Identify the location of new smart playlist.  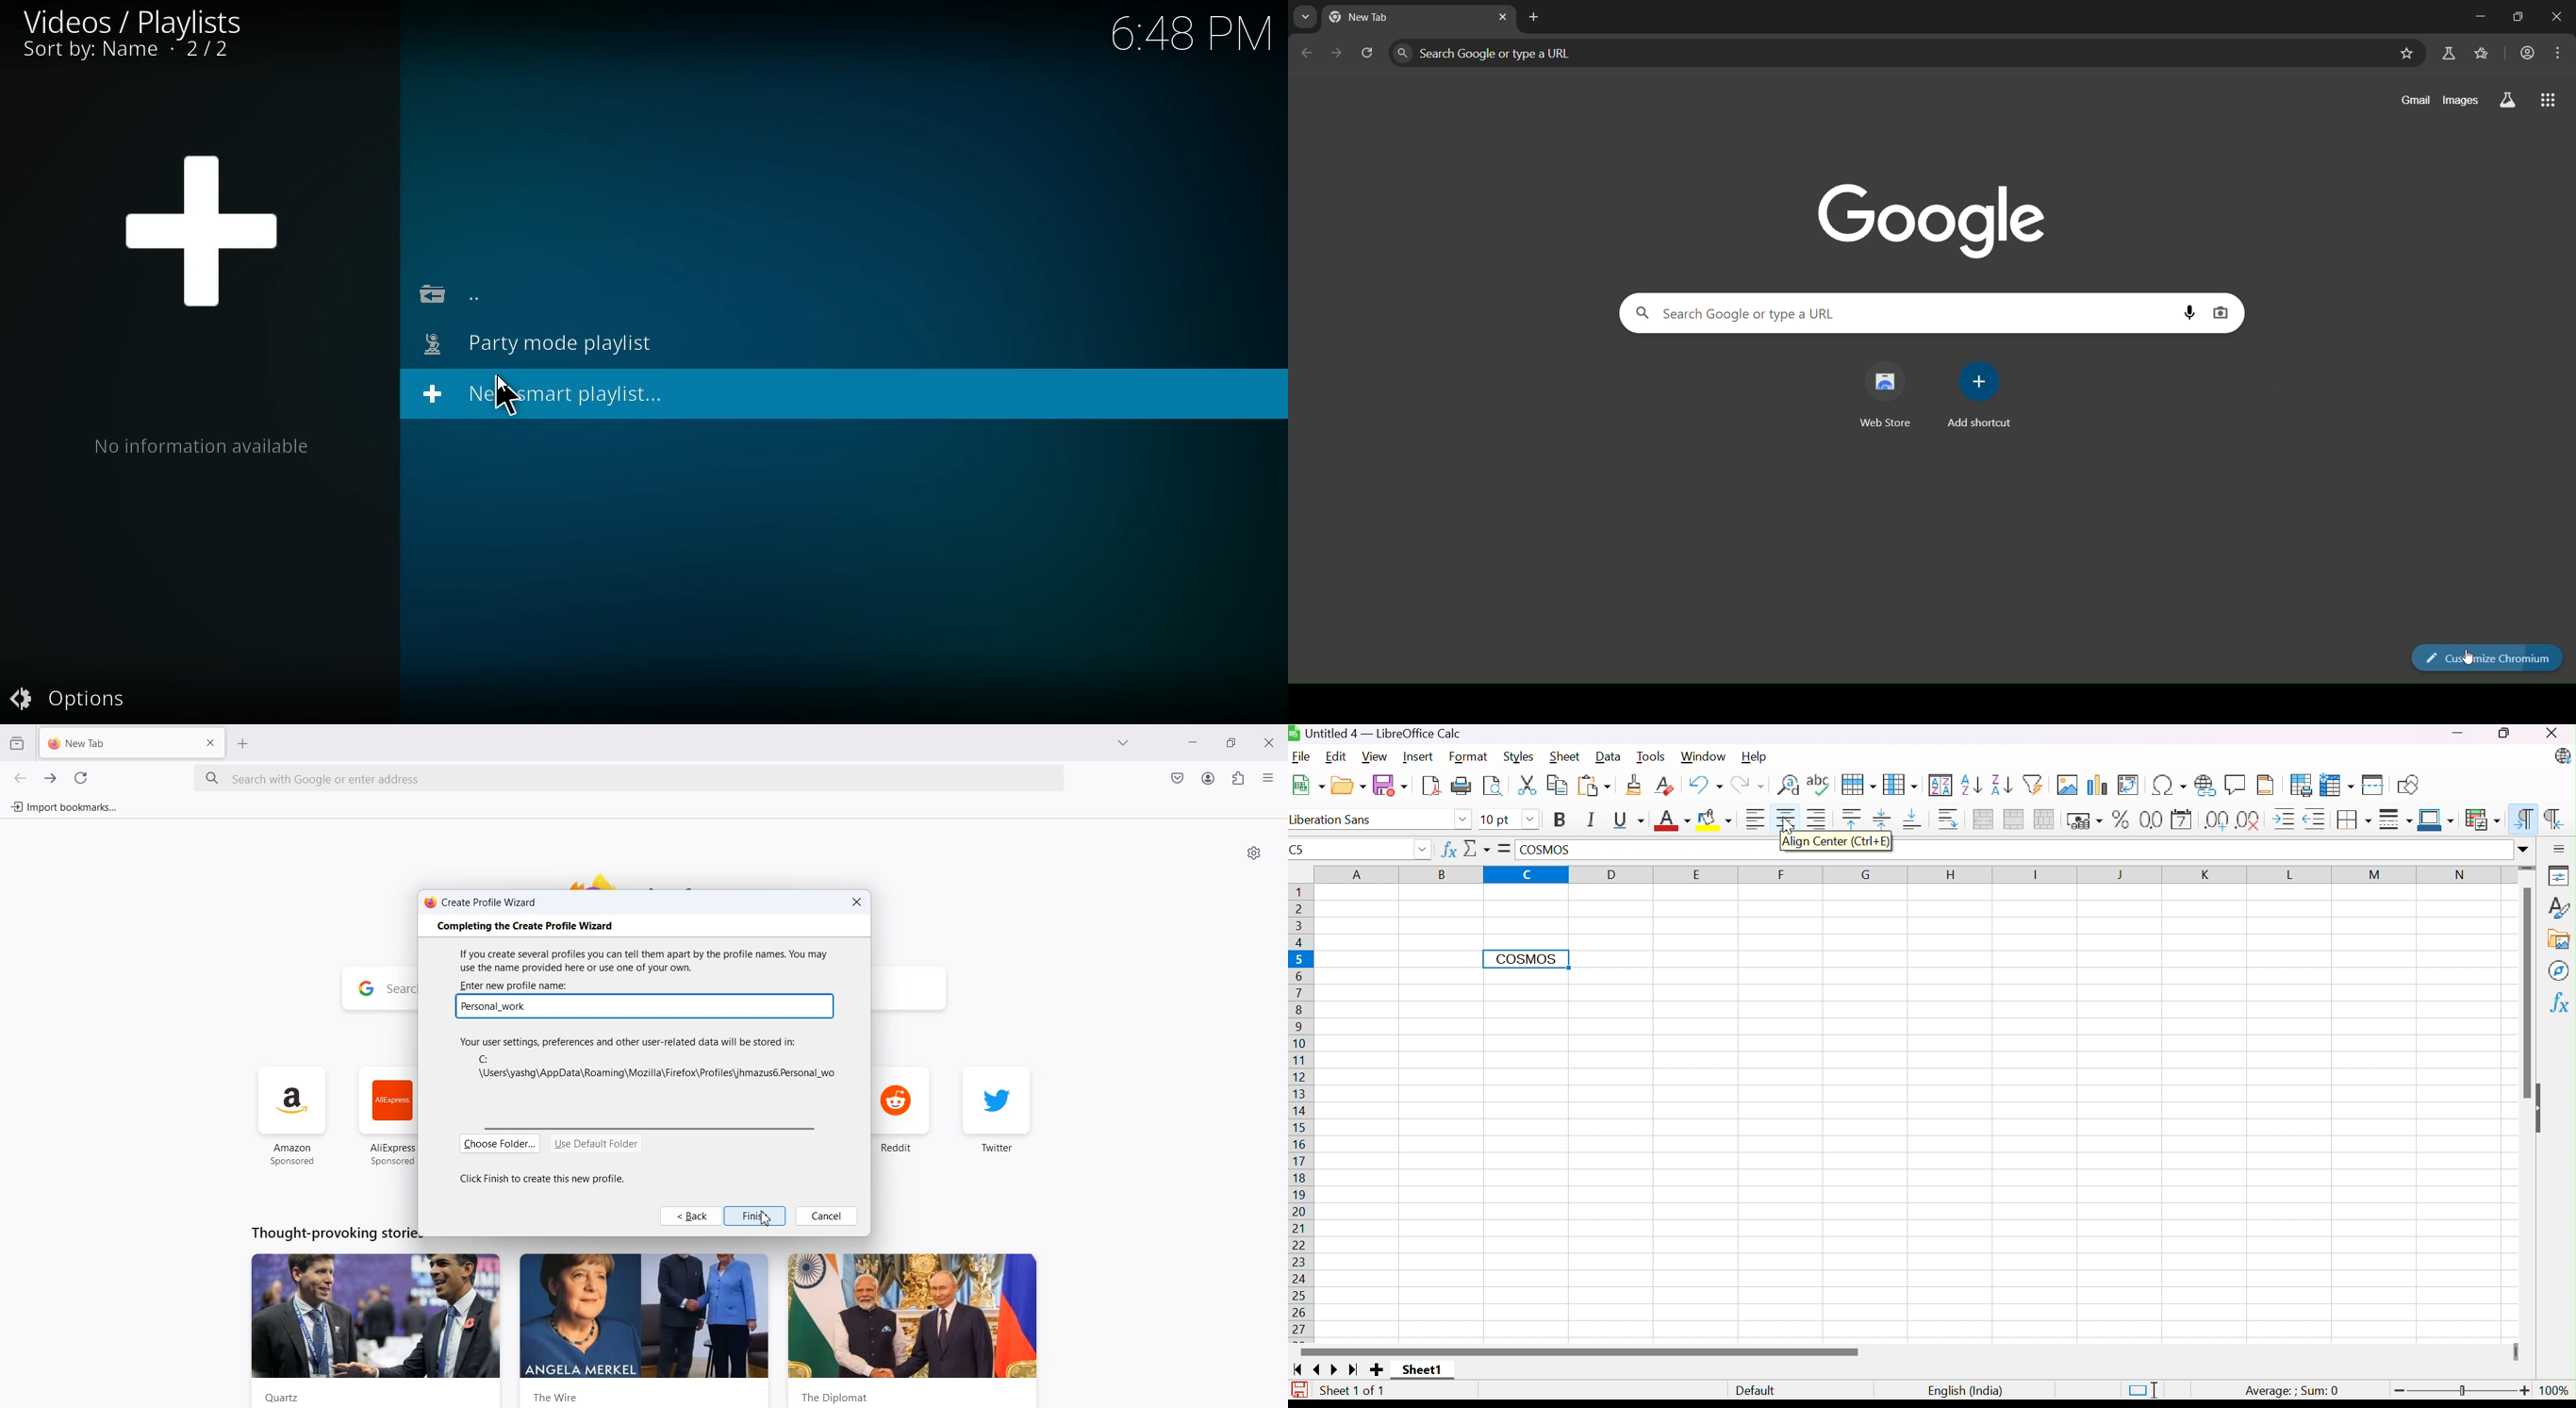
(553, 396).